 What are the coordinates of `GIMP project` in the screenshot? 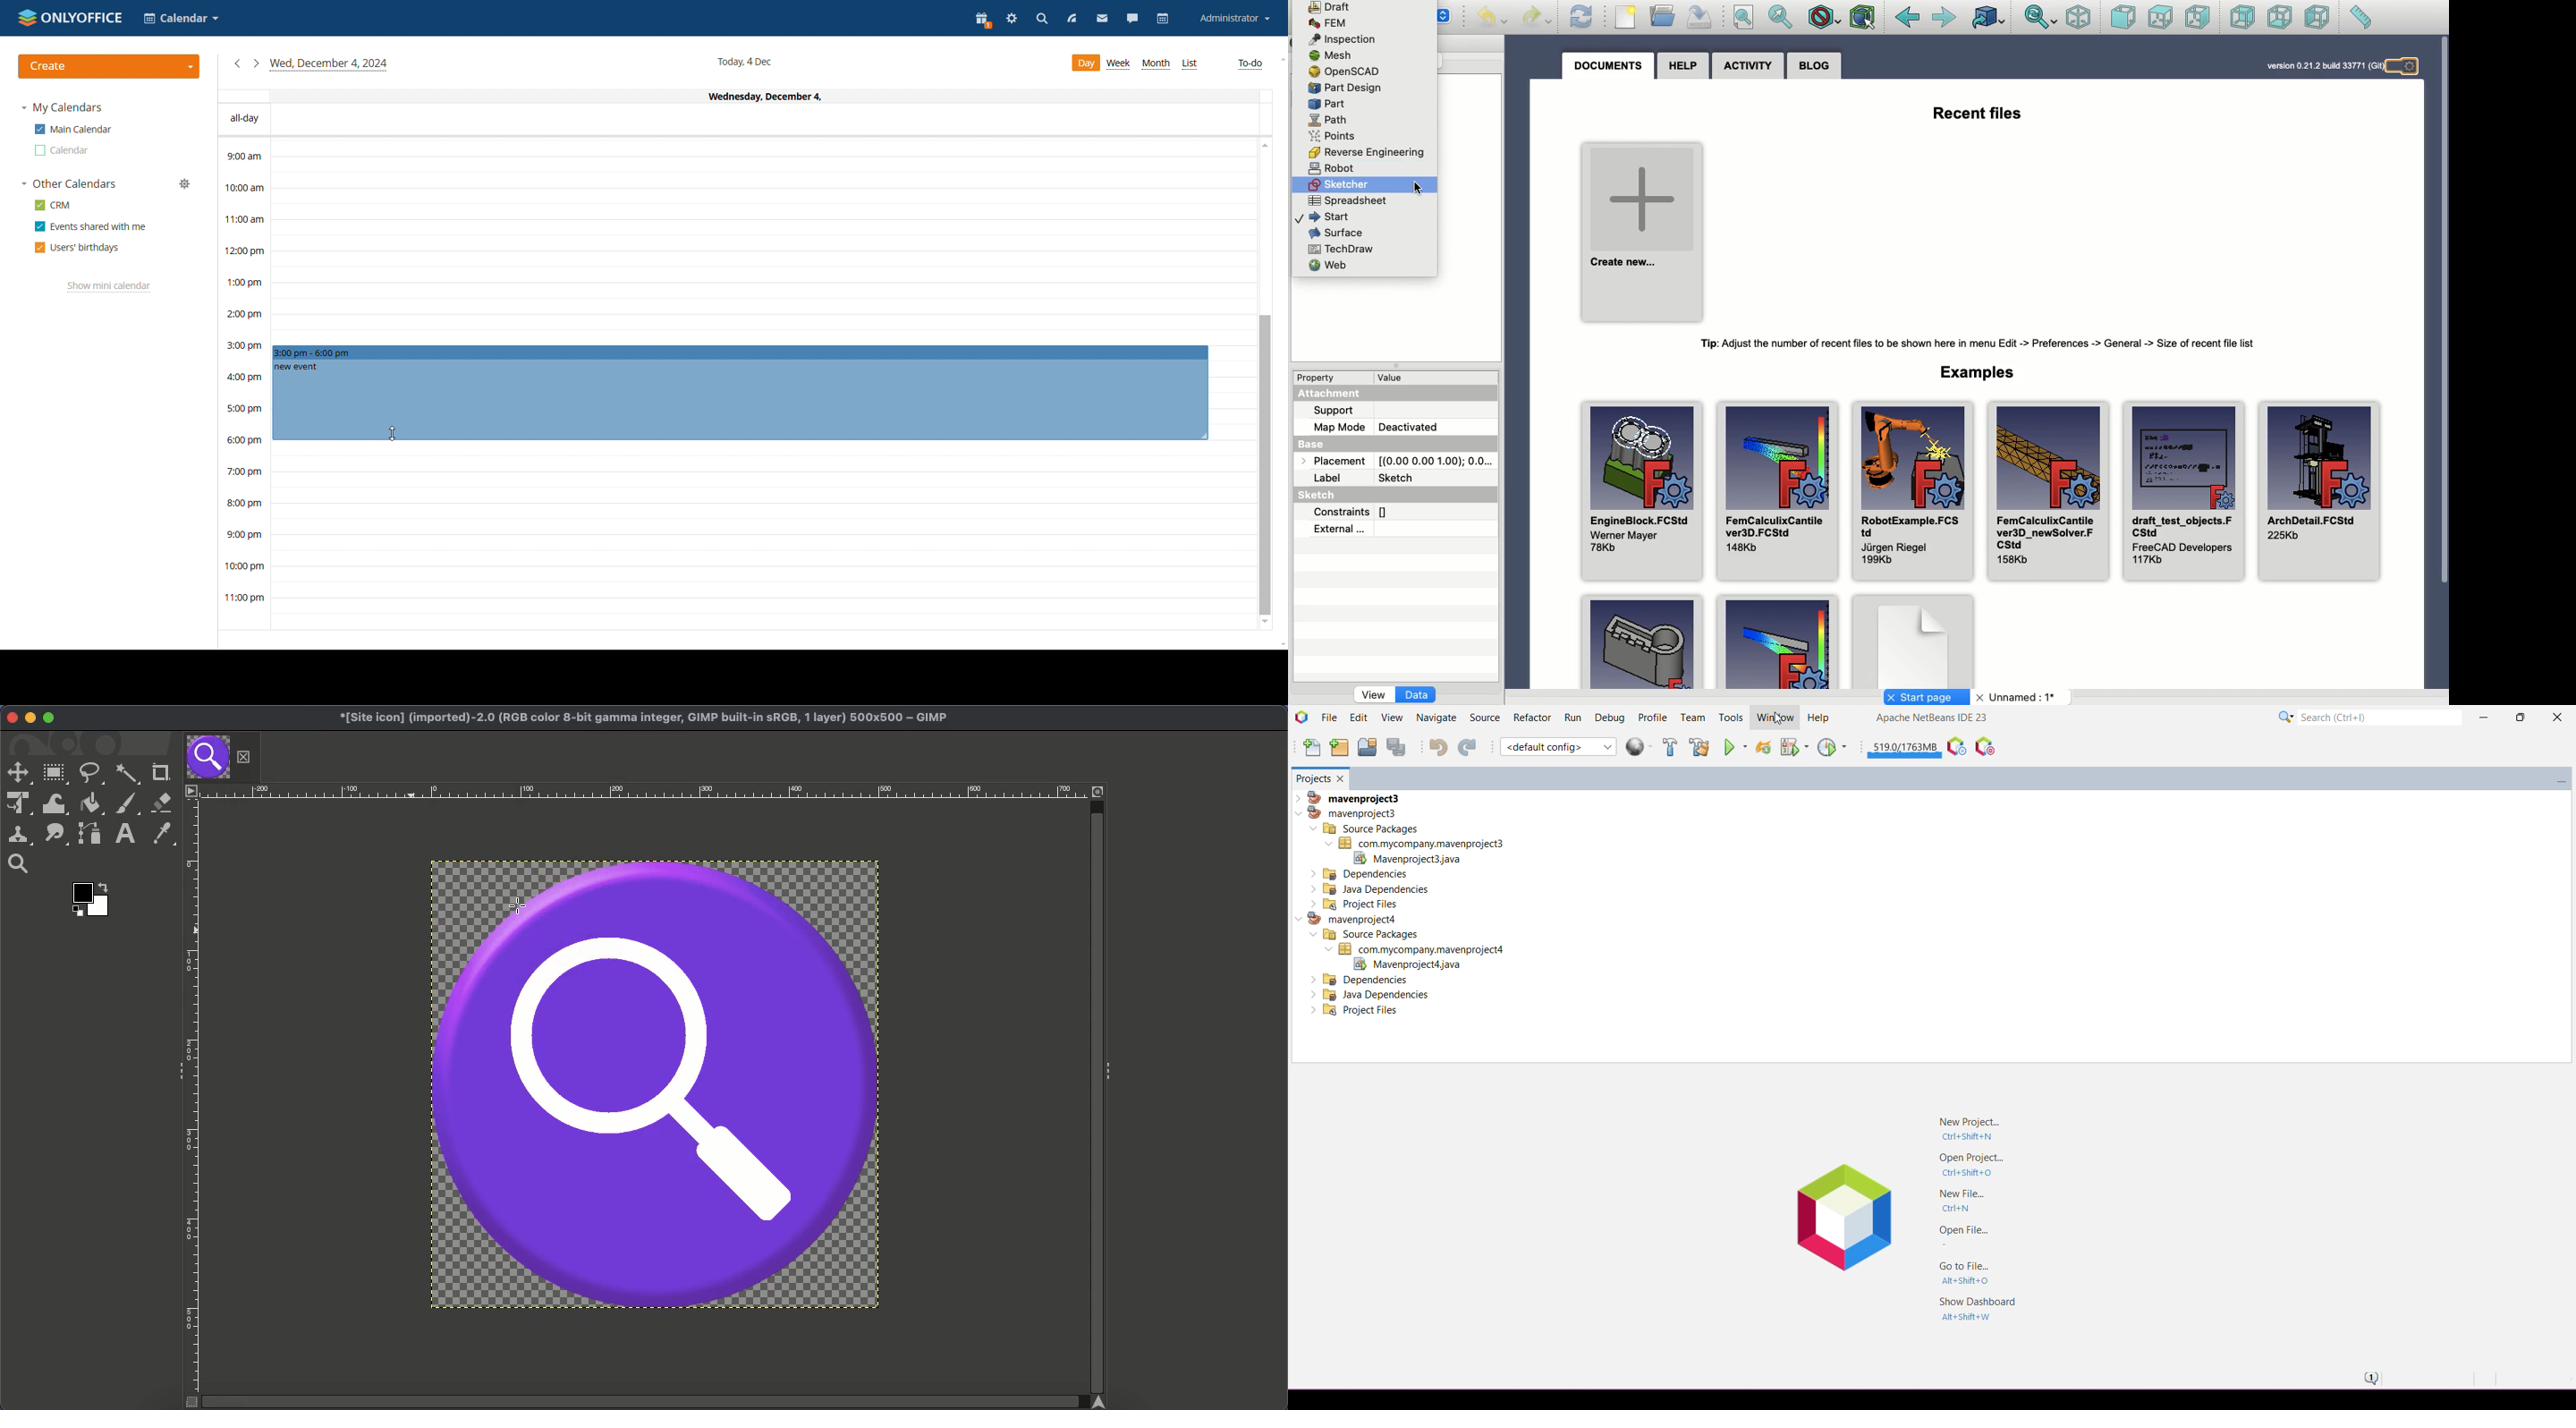 It's located at (648, 717).